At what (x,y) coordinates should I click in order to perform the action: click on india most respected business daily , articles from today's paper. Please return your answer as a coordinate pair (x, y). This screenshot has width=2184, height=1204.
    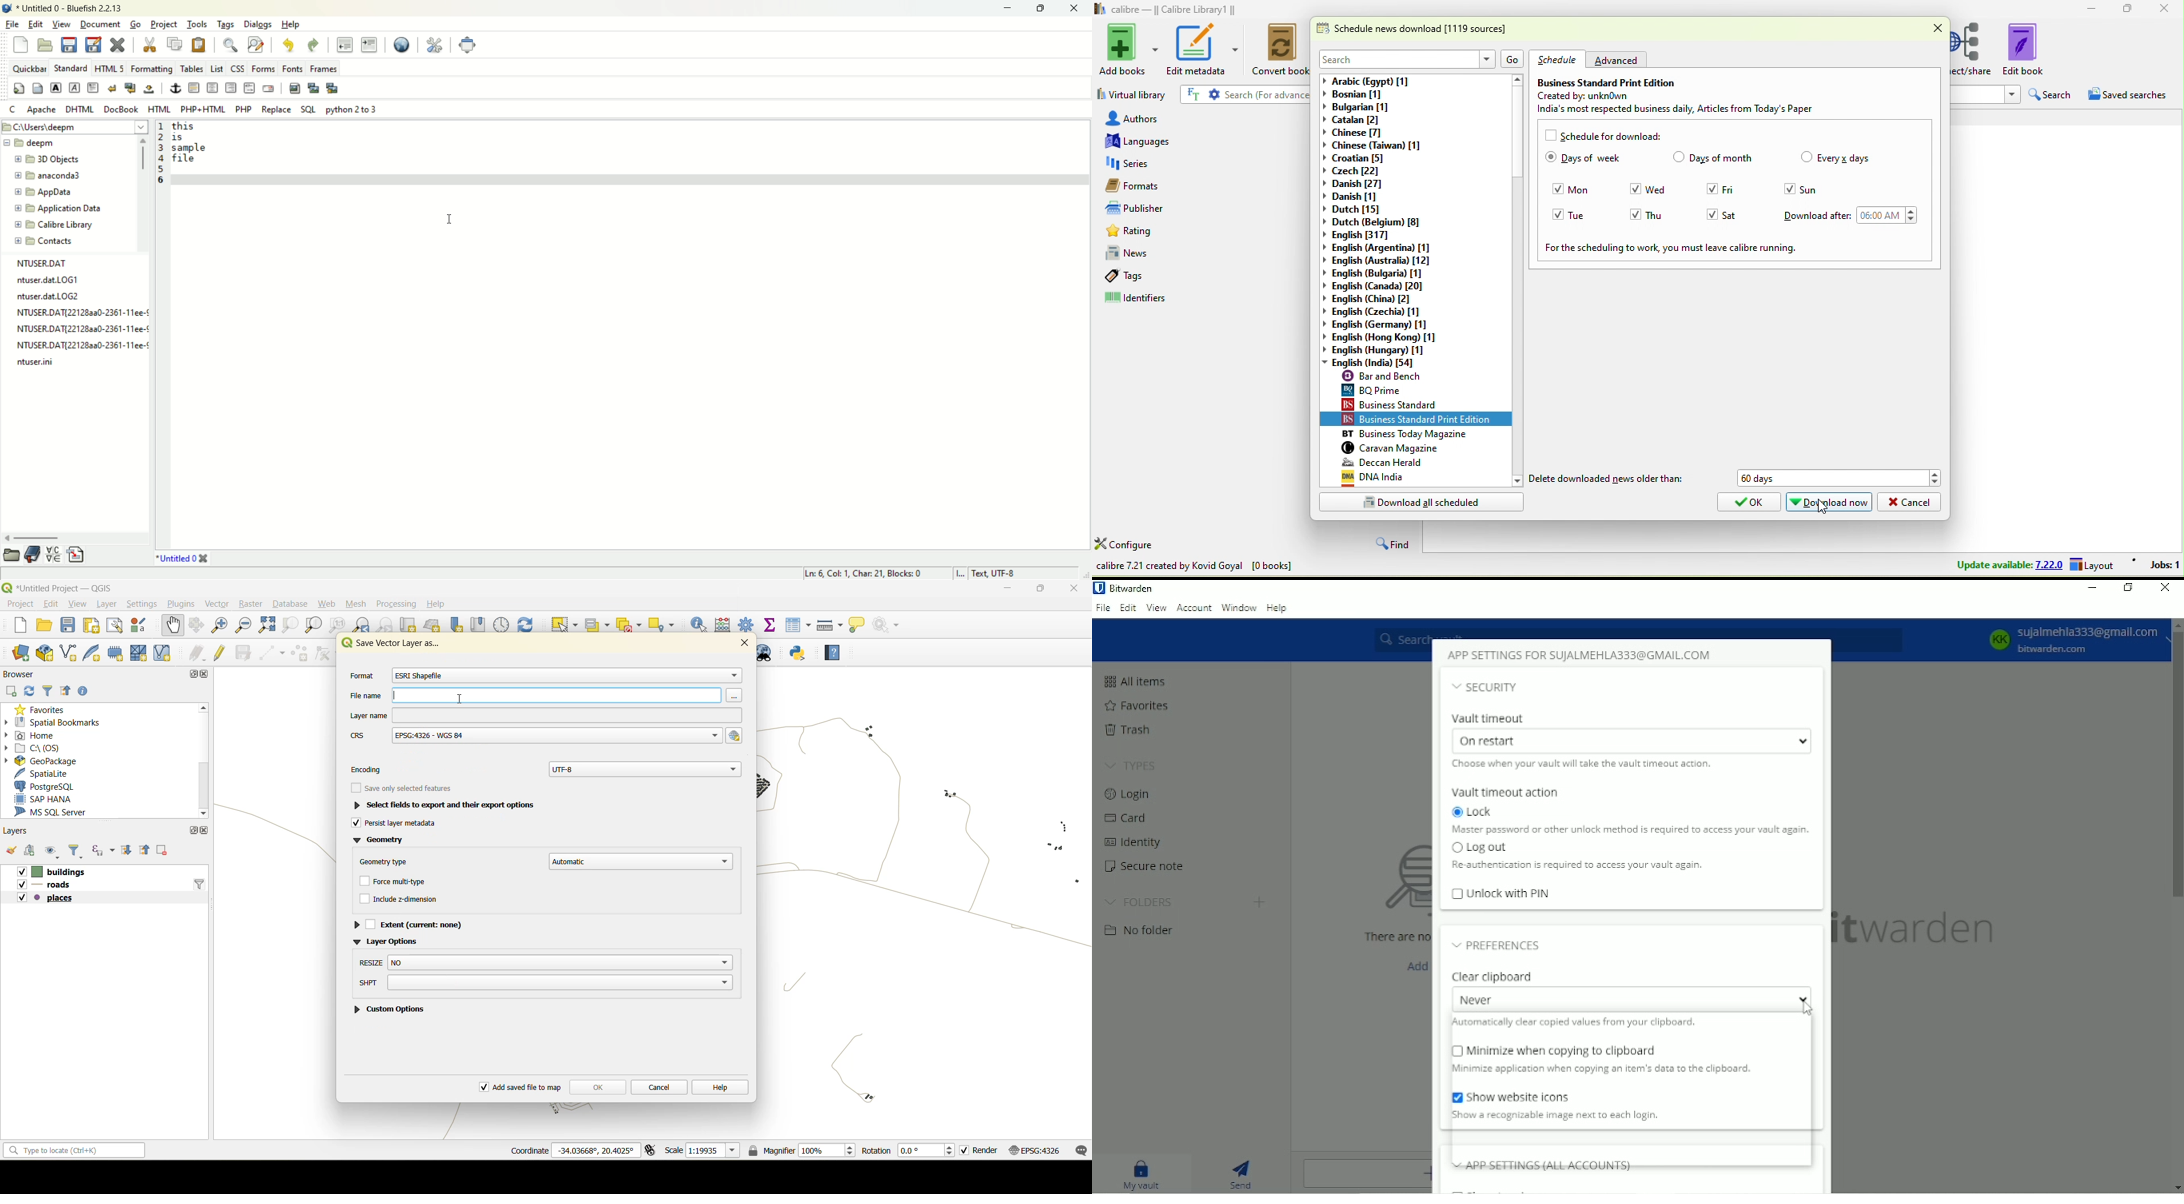
    Looking at the image, I should click on (1688, 110).